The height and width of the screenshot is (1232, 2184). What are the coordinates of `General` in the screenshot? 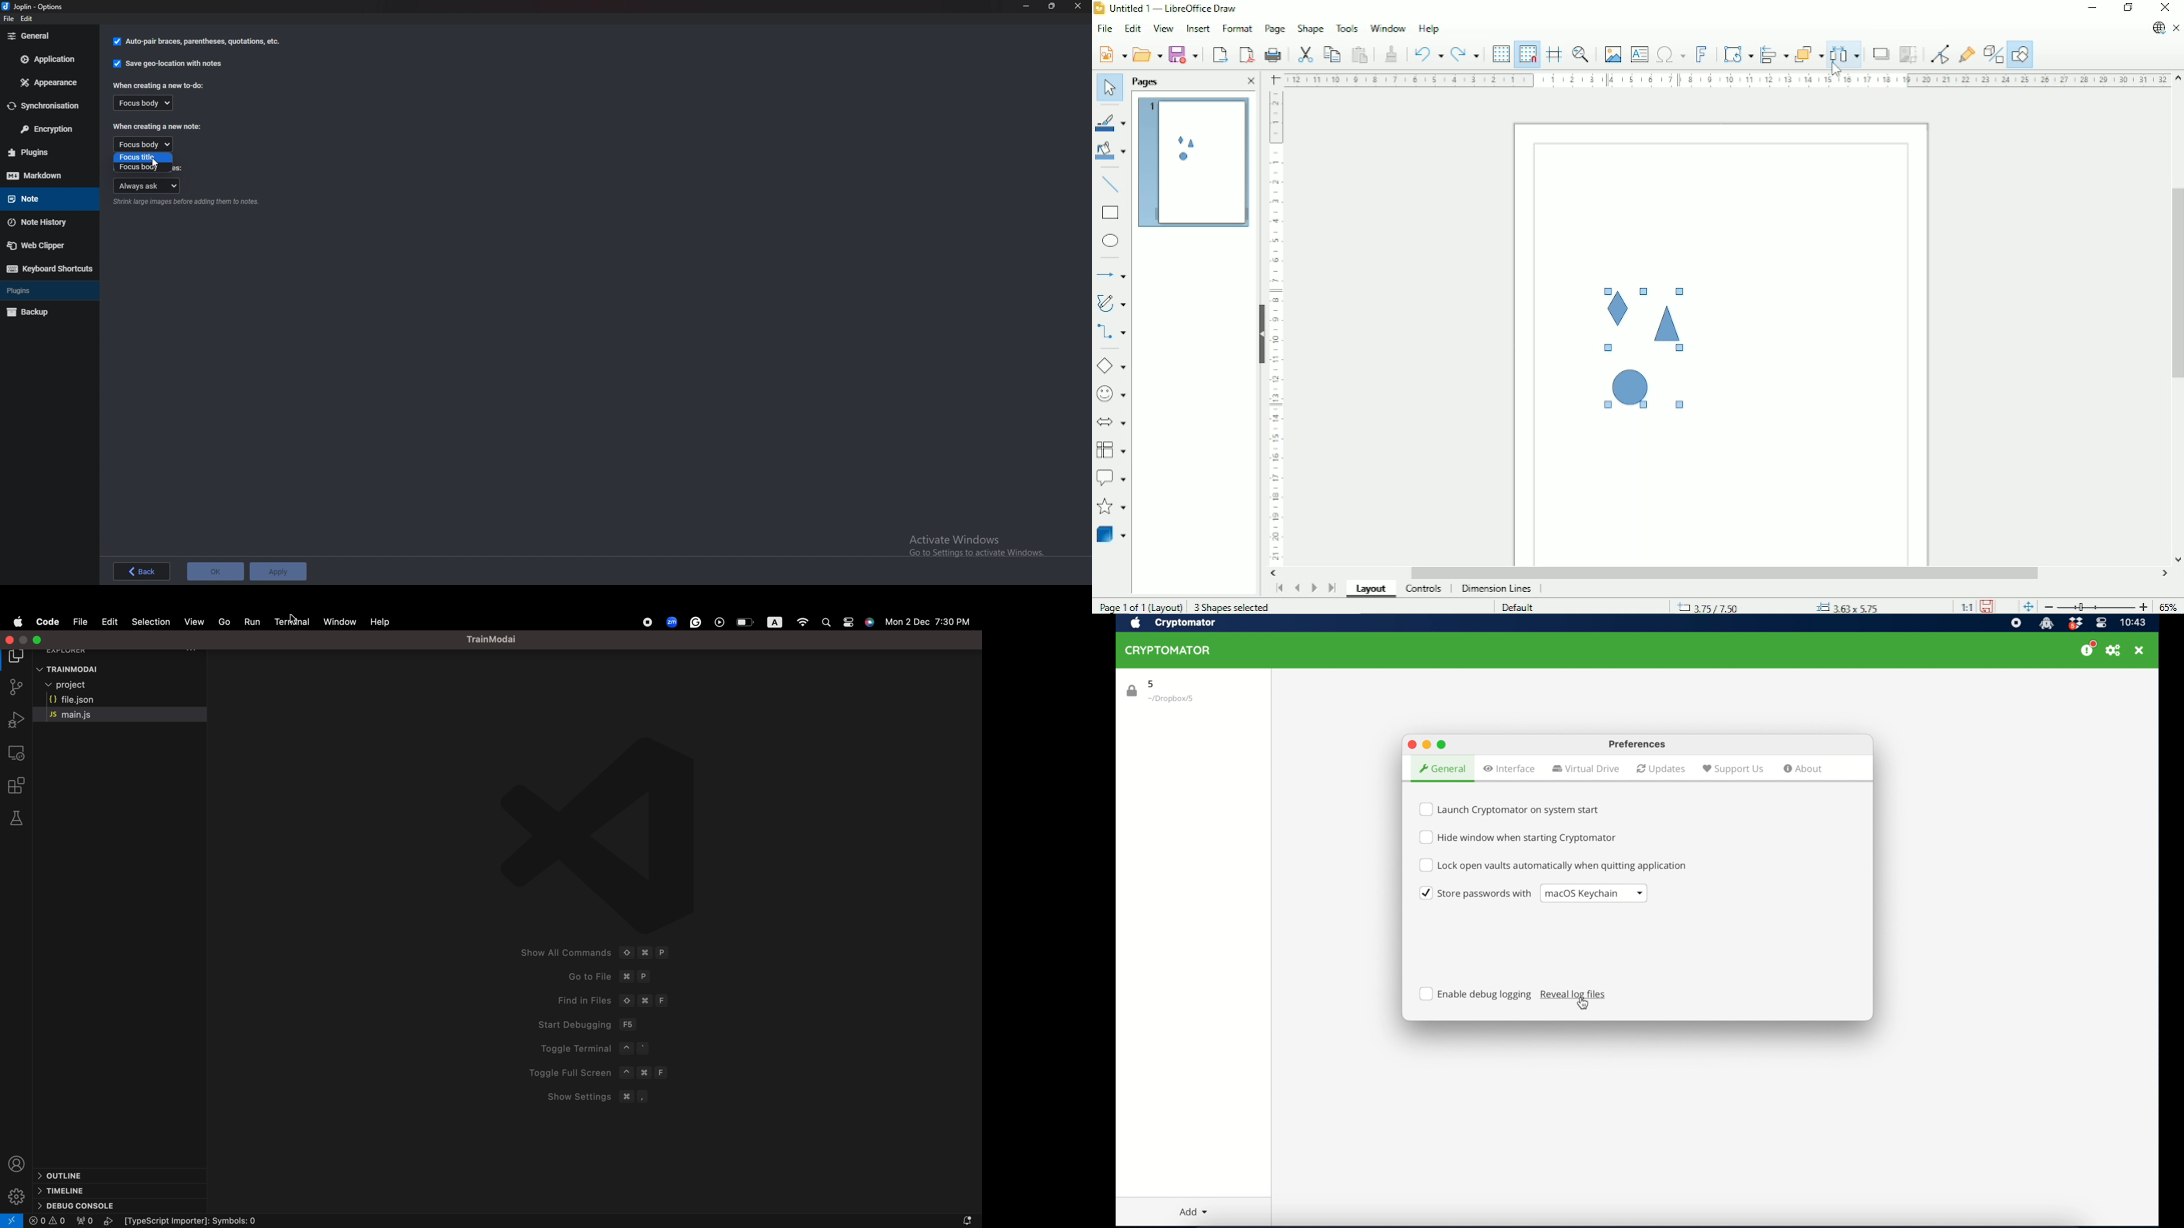 It's located at (46, 36).